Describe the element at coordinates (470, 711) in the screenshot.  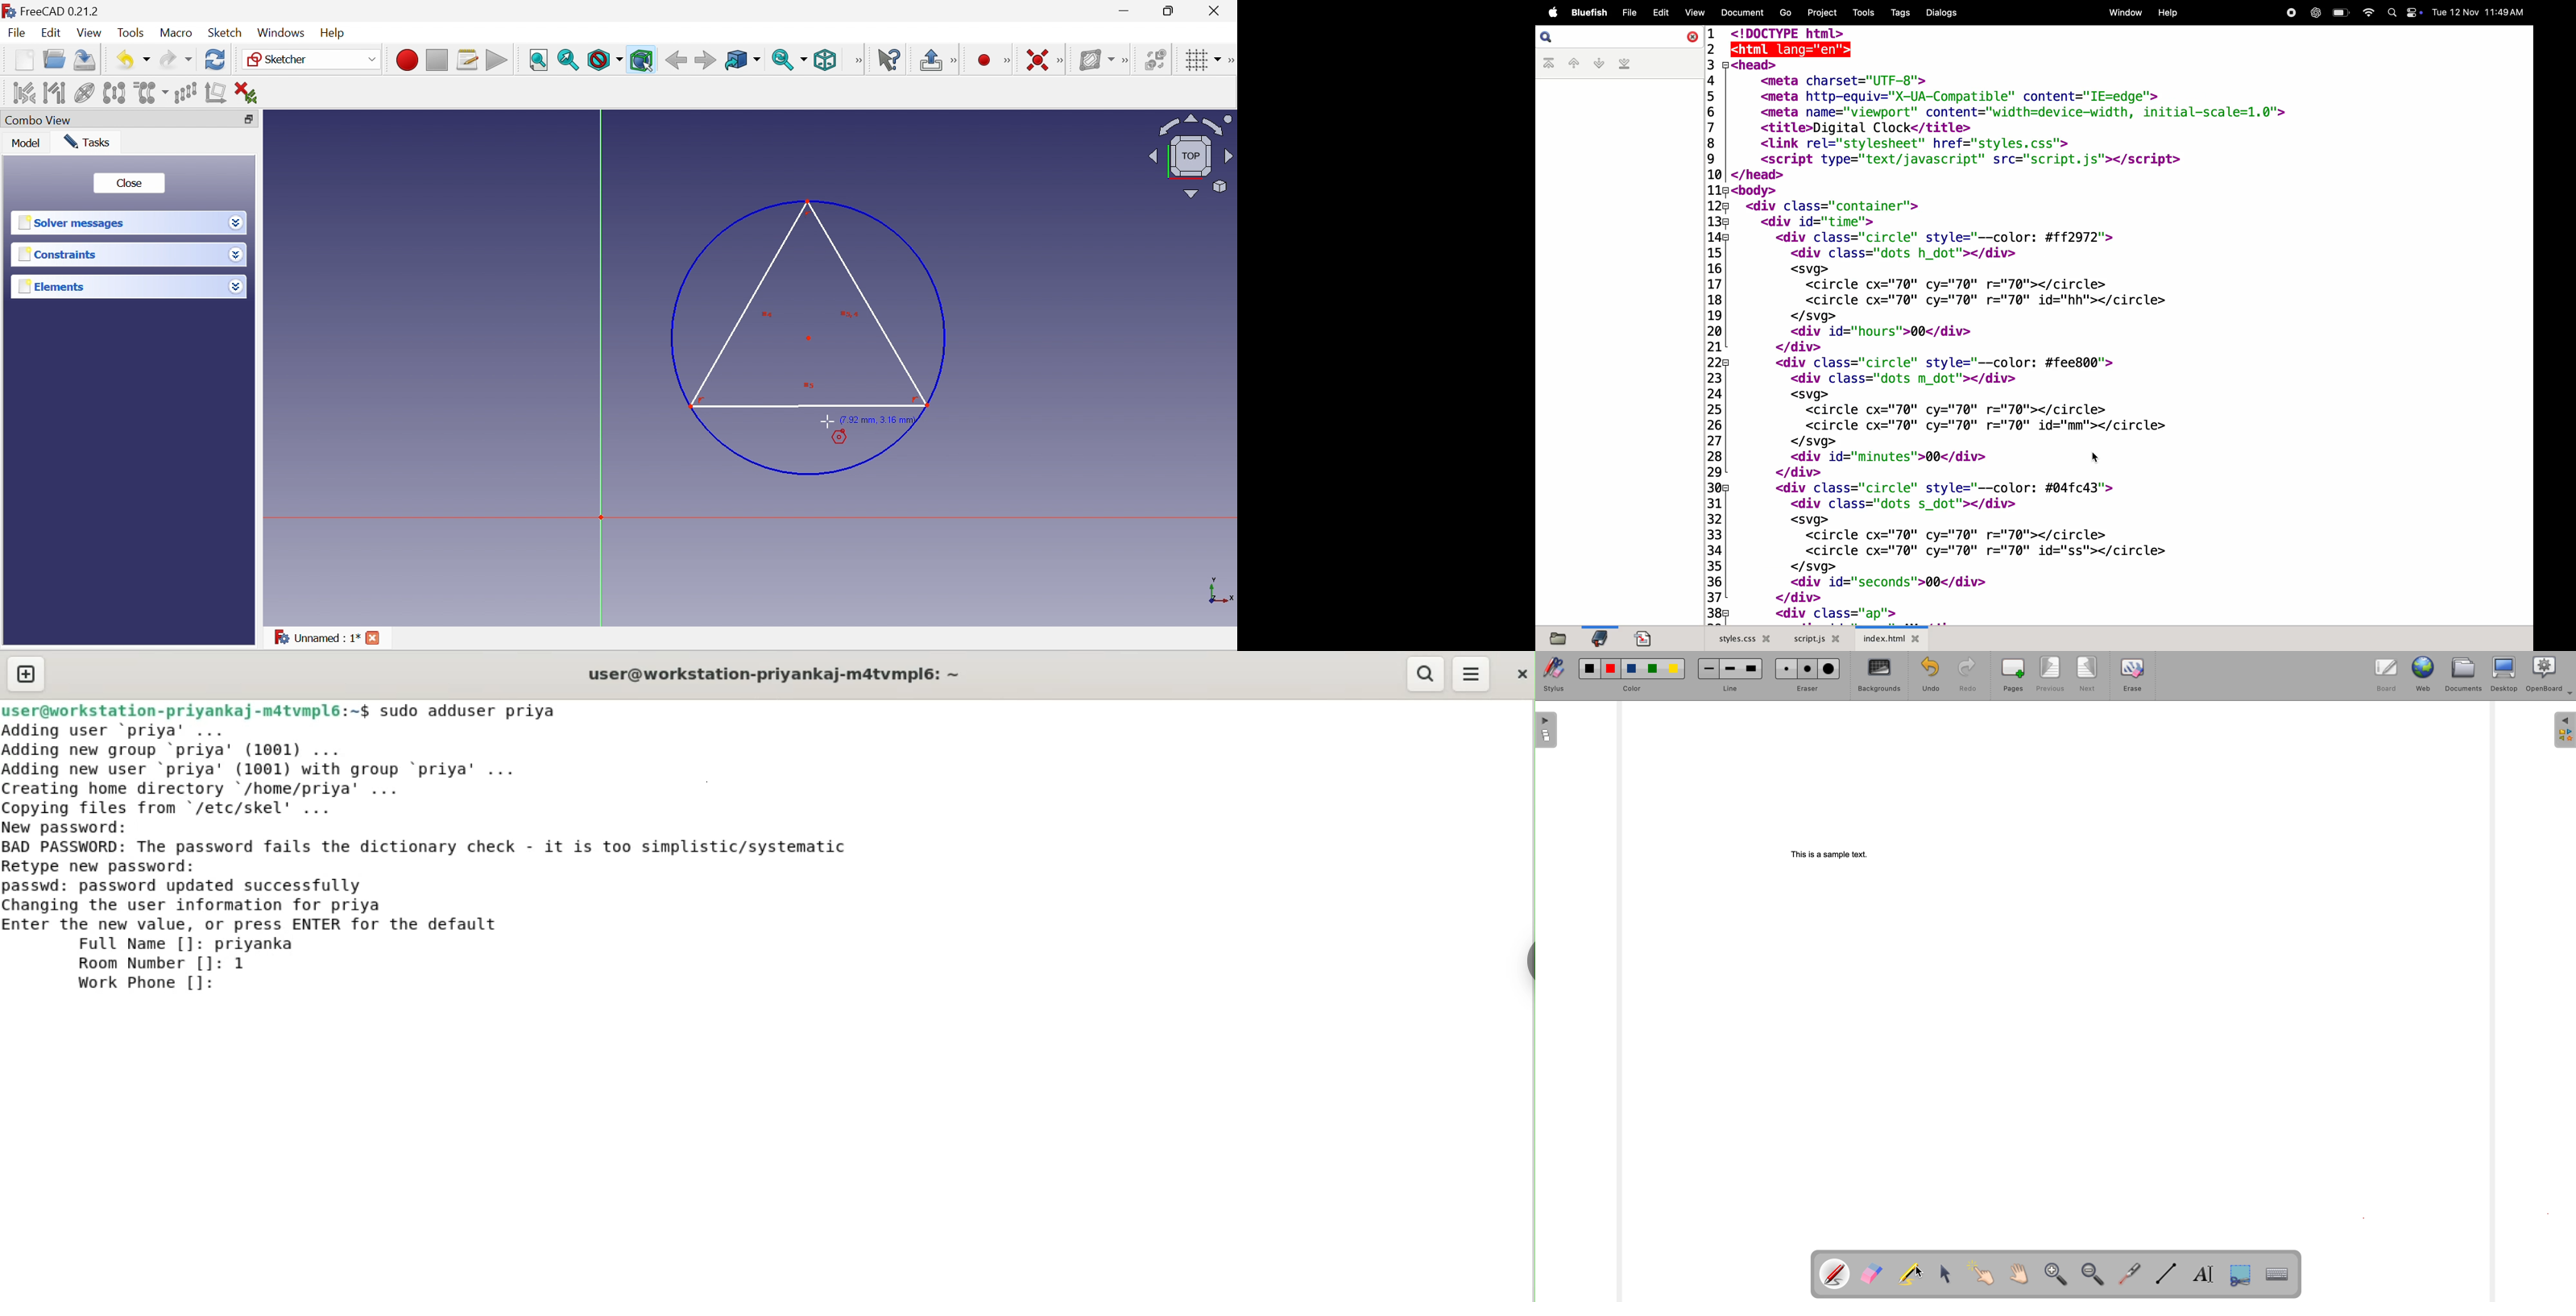
I see `sudo adduser priya` at that location.